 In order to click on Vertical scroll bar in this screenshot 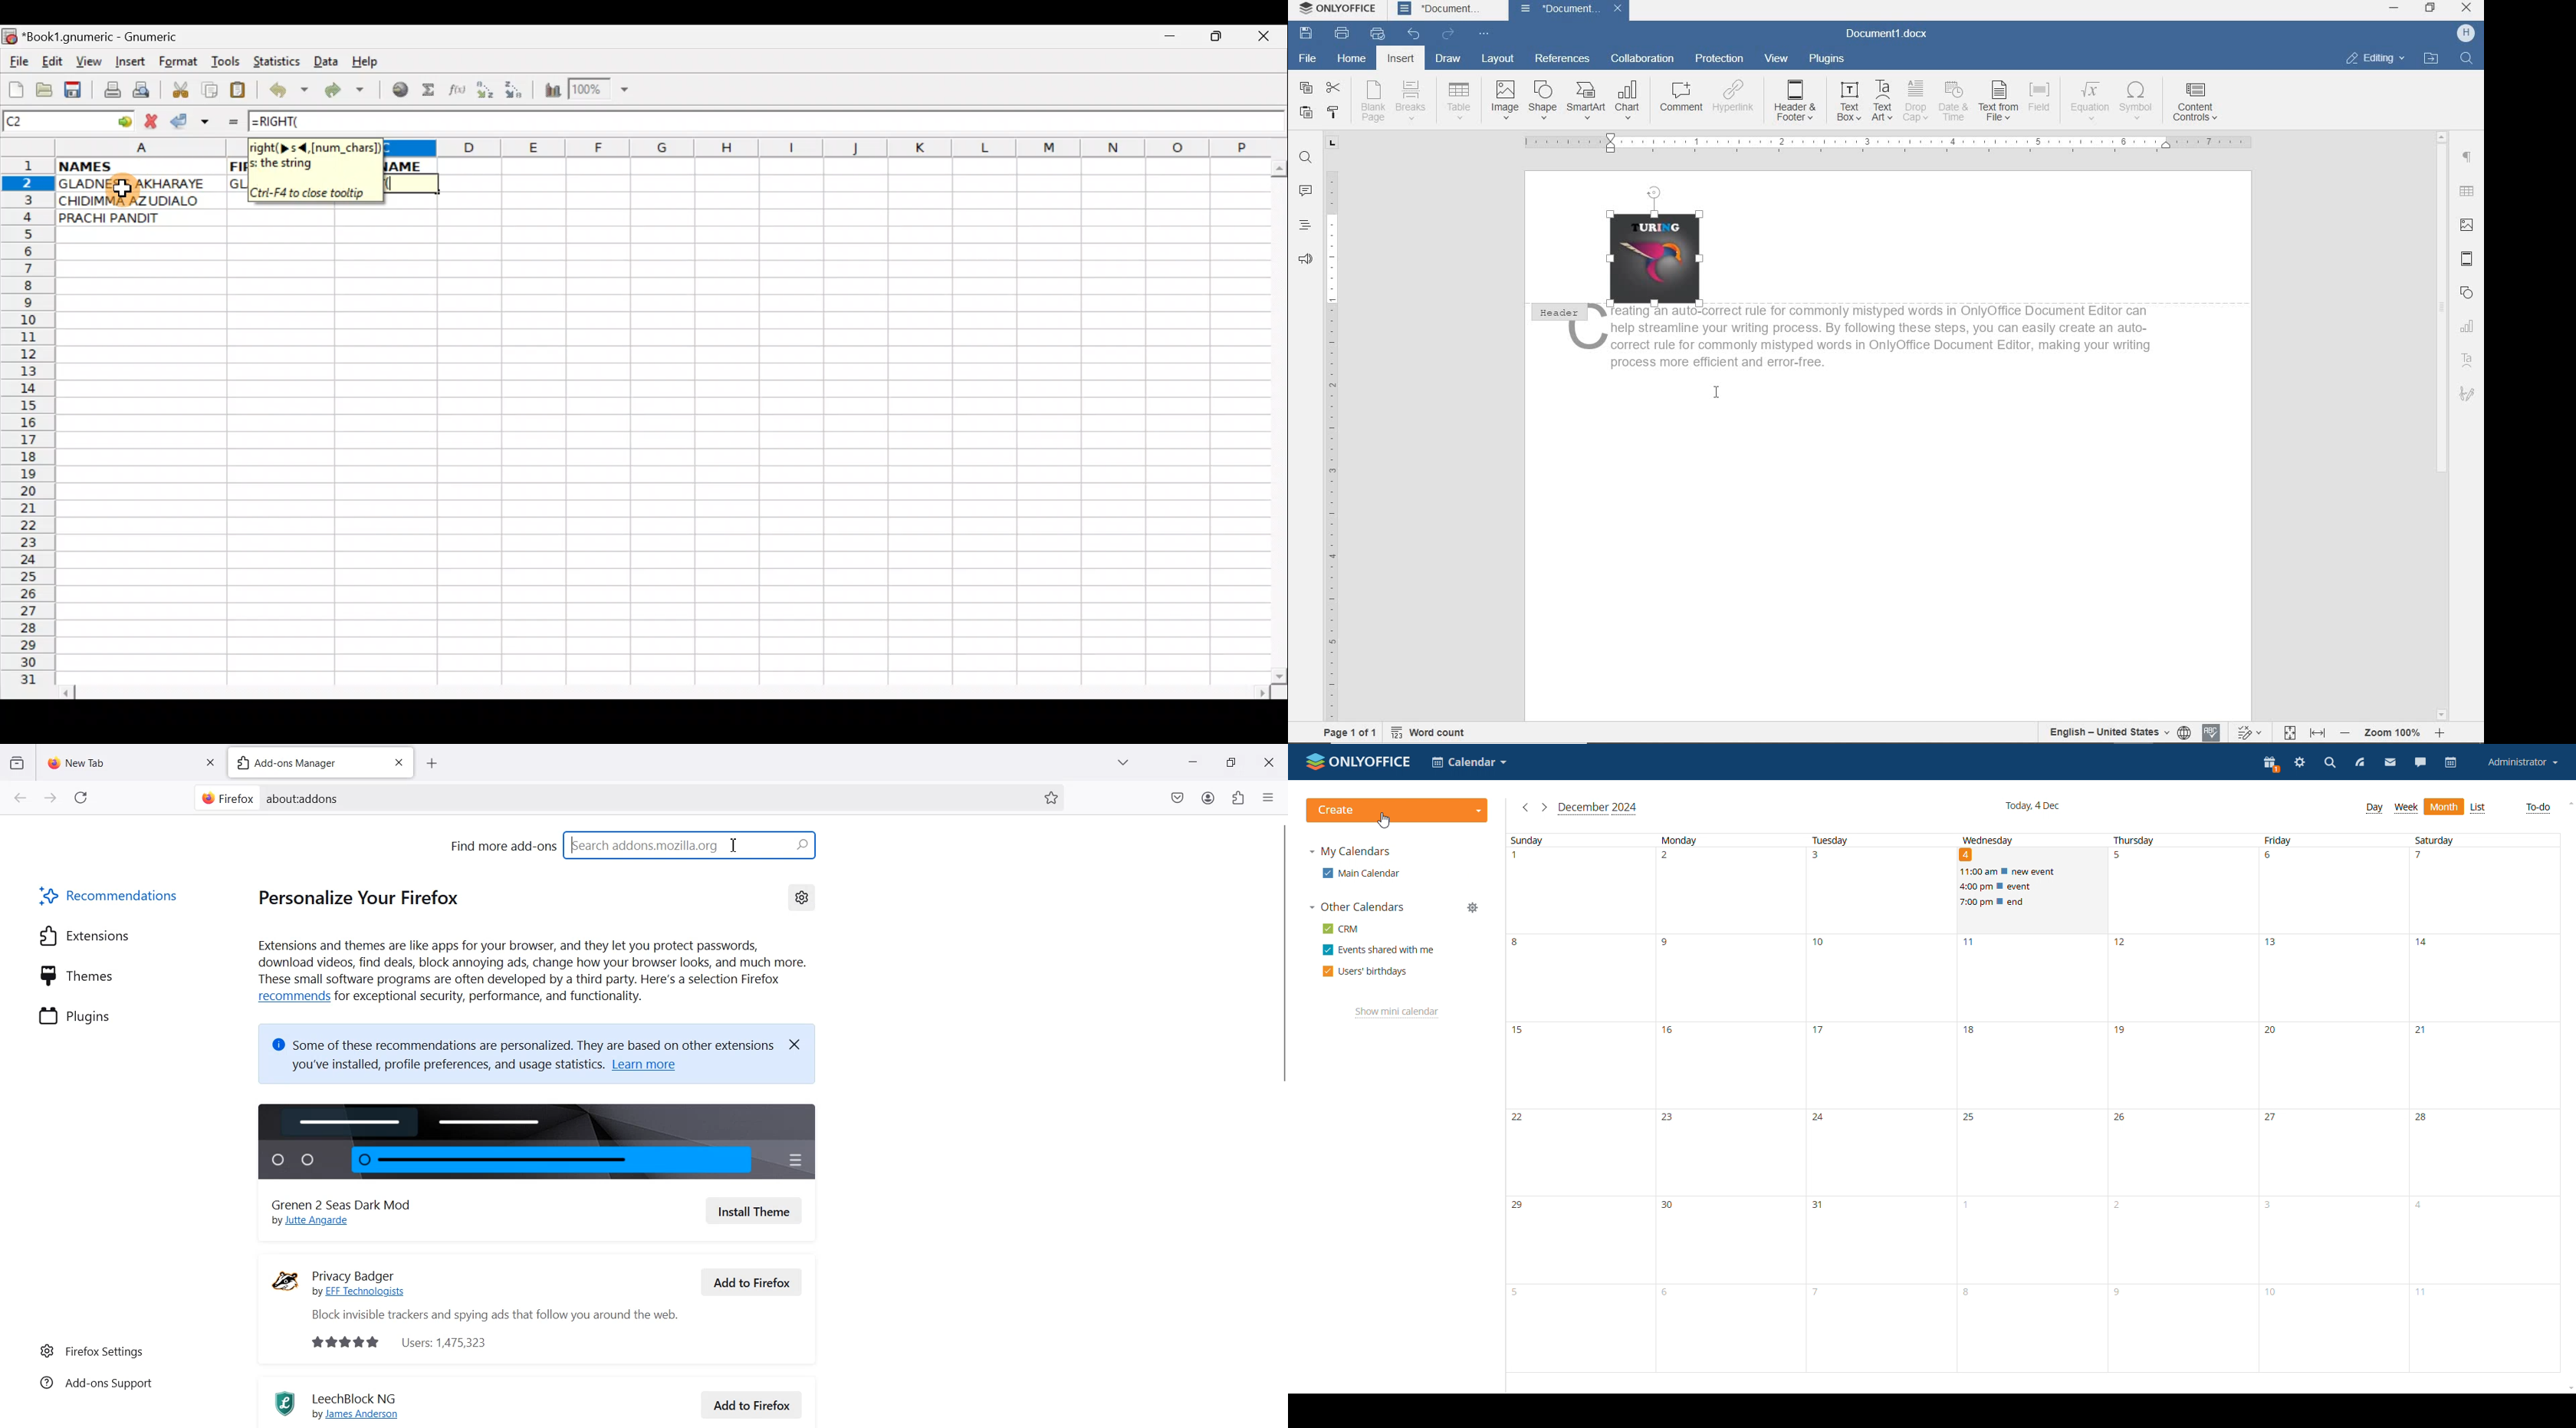, I will do `click(1280, 1133)`.